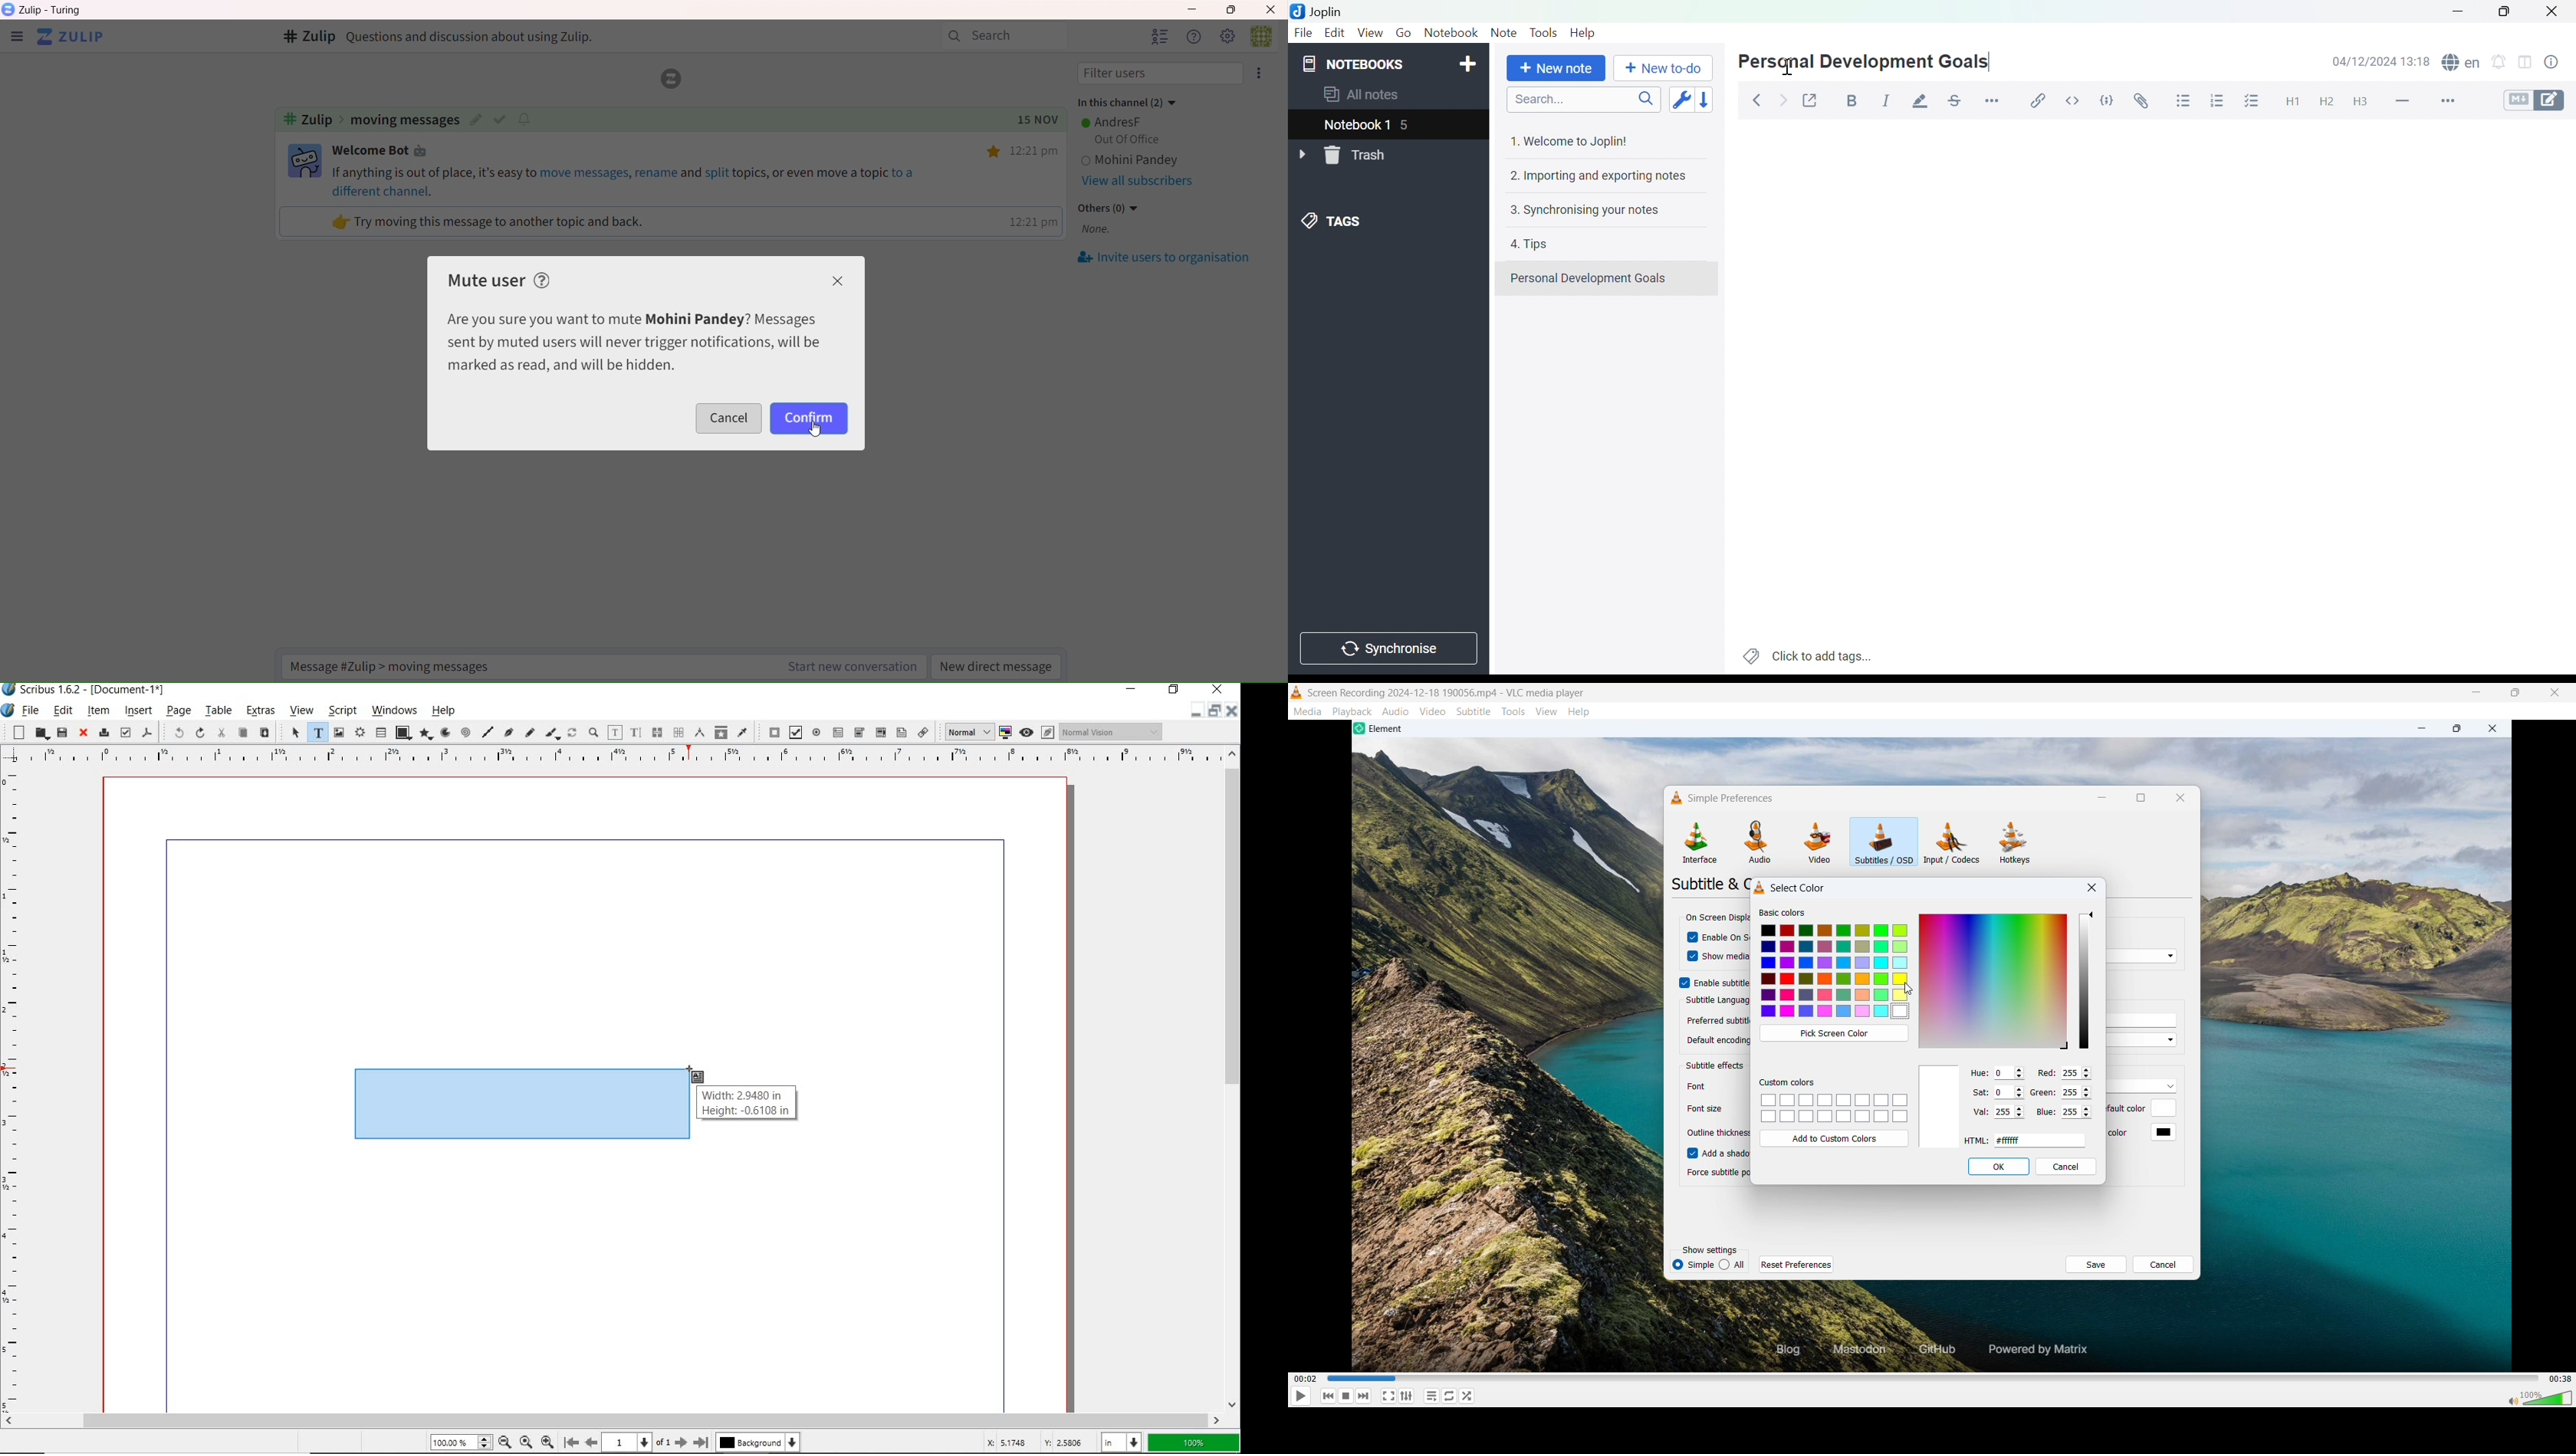 The width and height of the screenshot is (2576, 1456). I want to click on cursor, so click(815, 433).